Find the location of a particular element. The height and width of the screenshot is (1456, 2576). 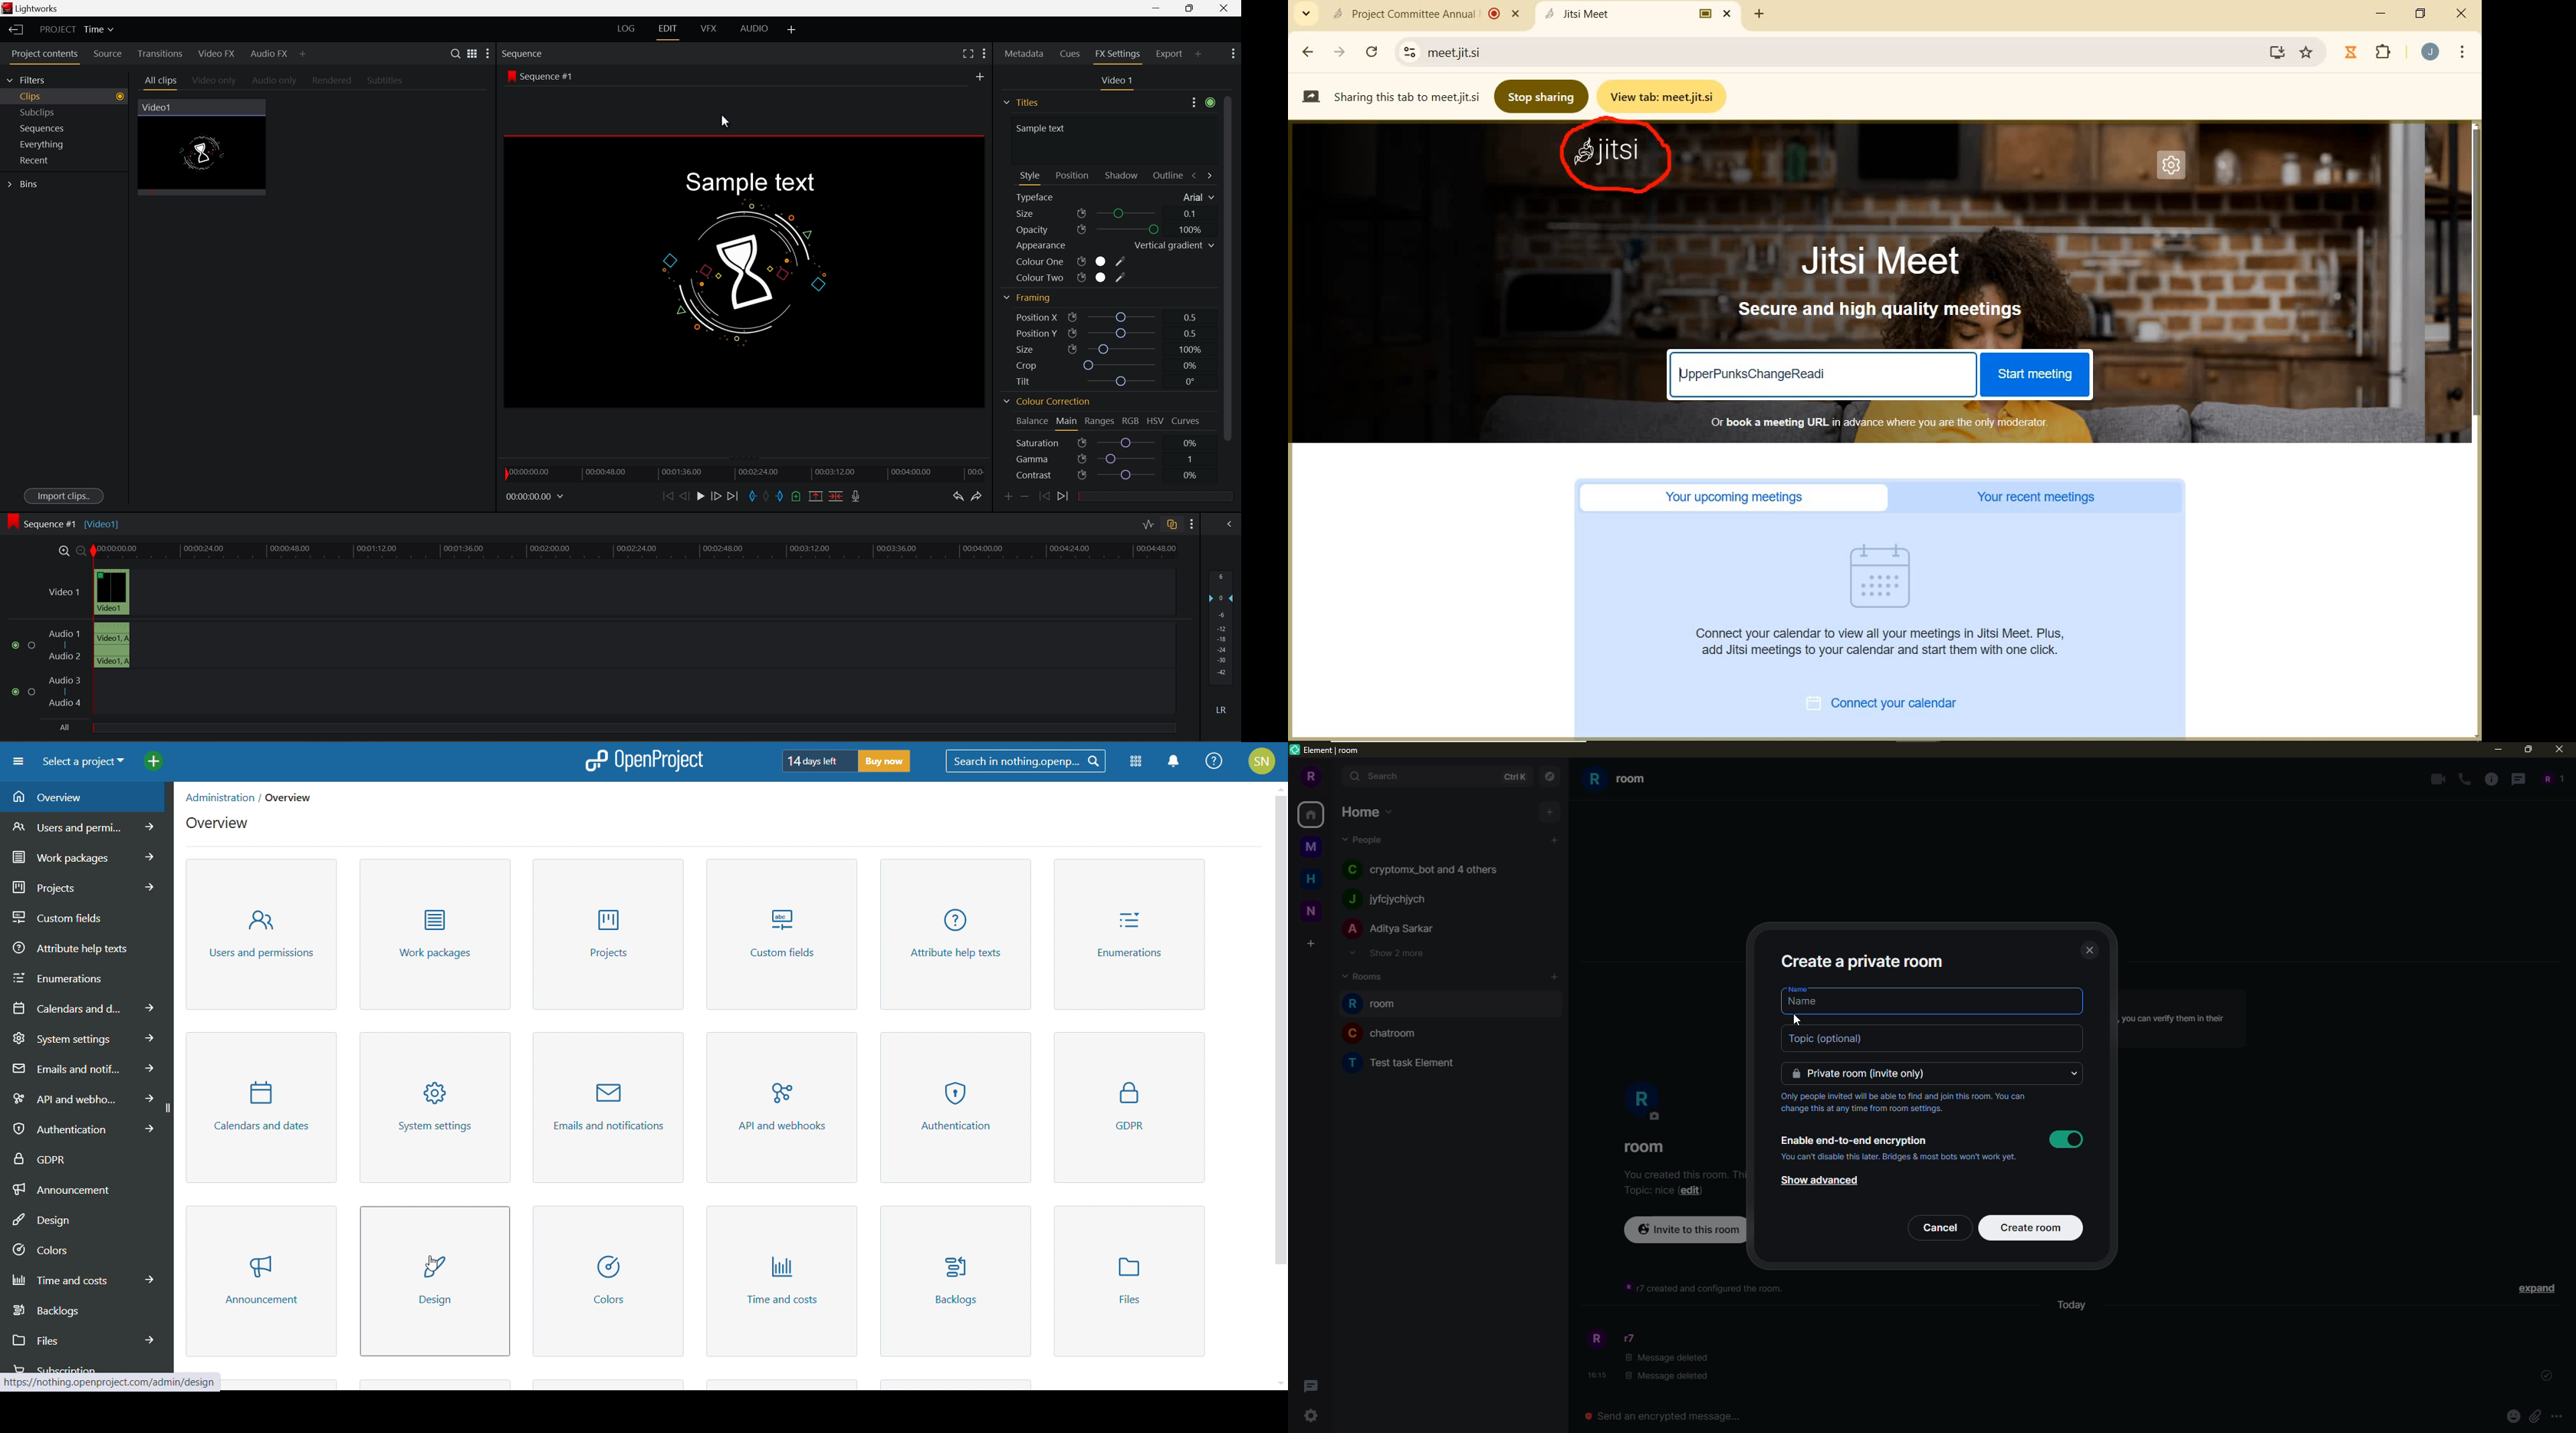

position x is located at coordinates (1047, 317).